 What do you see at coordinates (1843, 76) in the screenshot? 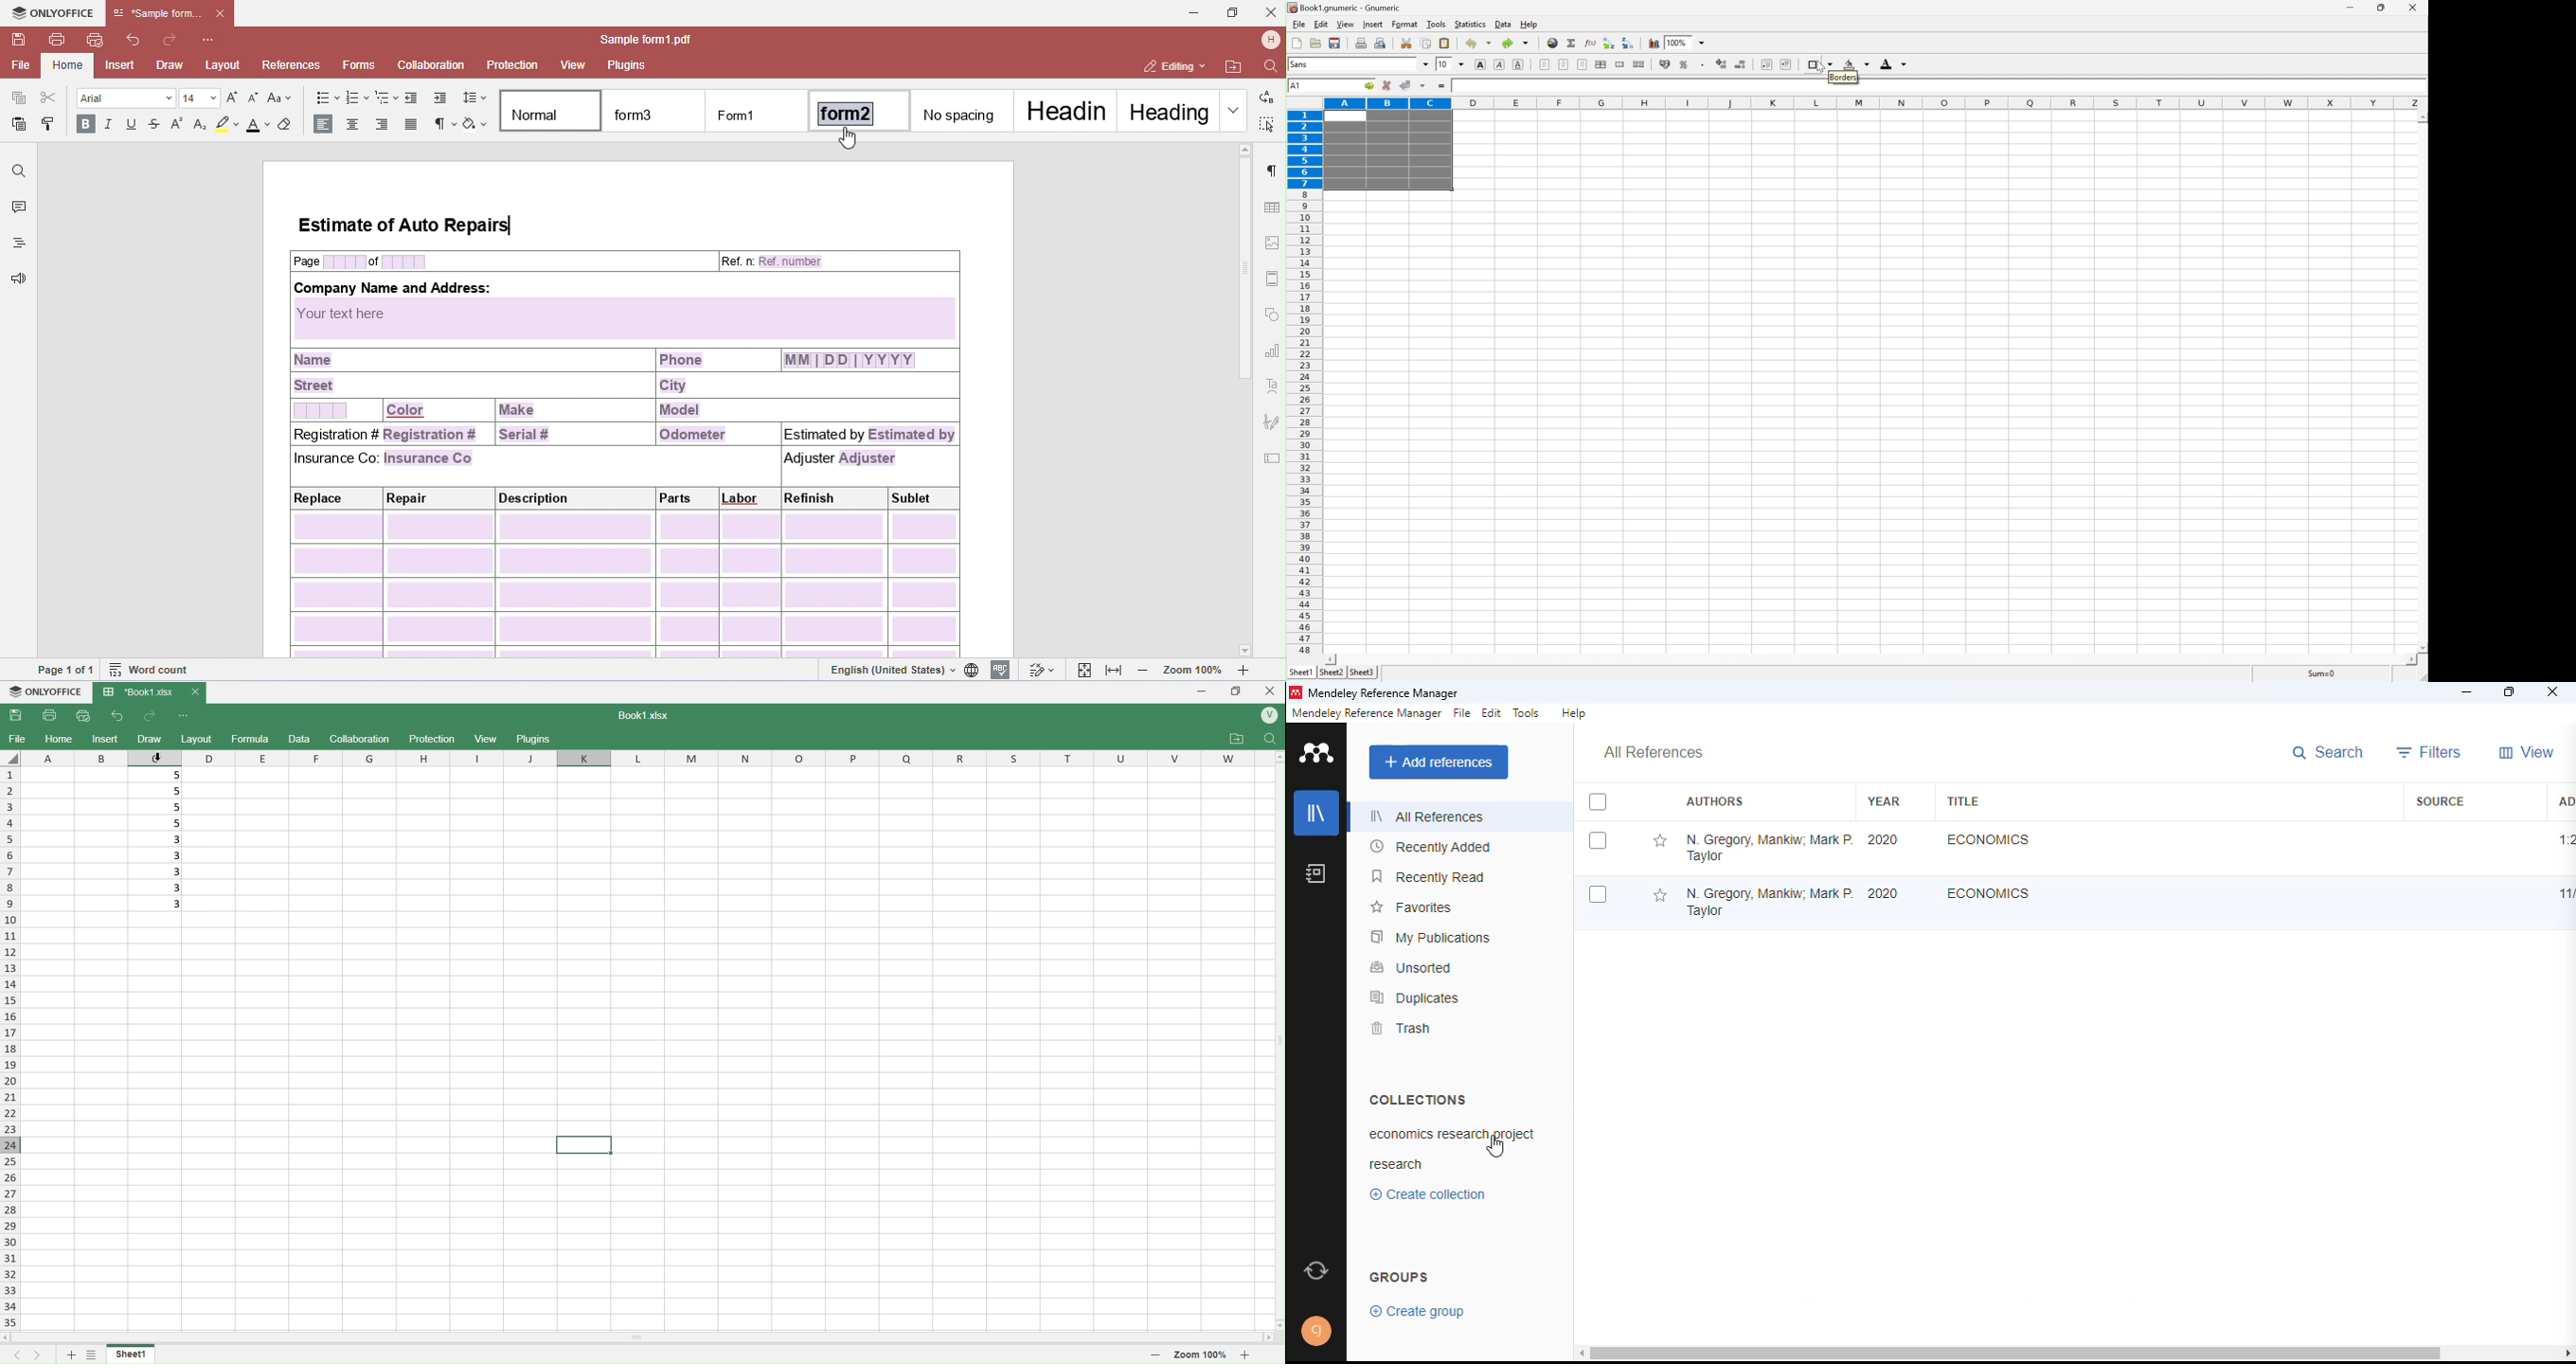
I see `borders` at bounding box center [1843, 76].